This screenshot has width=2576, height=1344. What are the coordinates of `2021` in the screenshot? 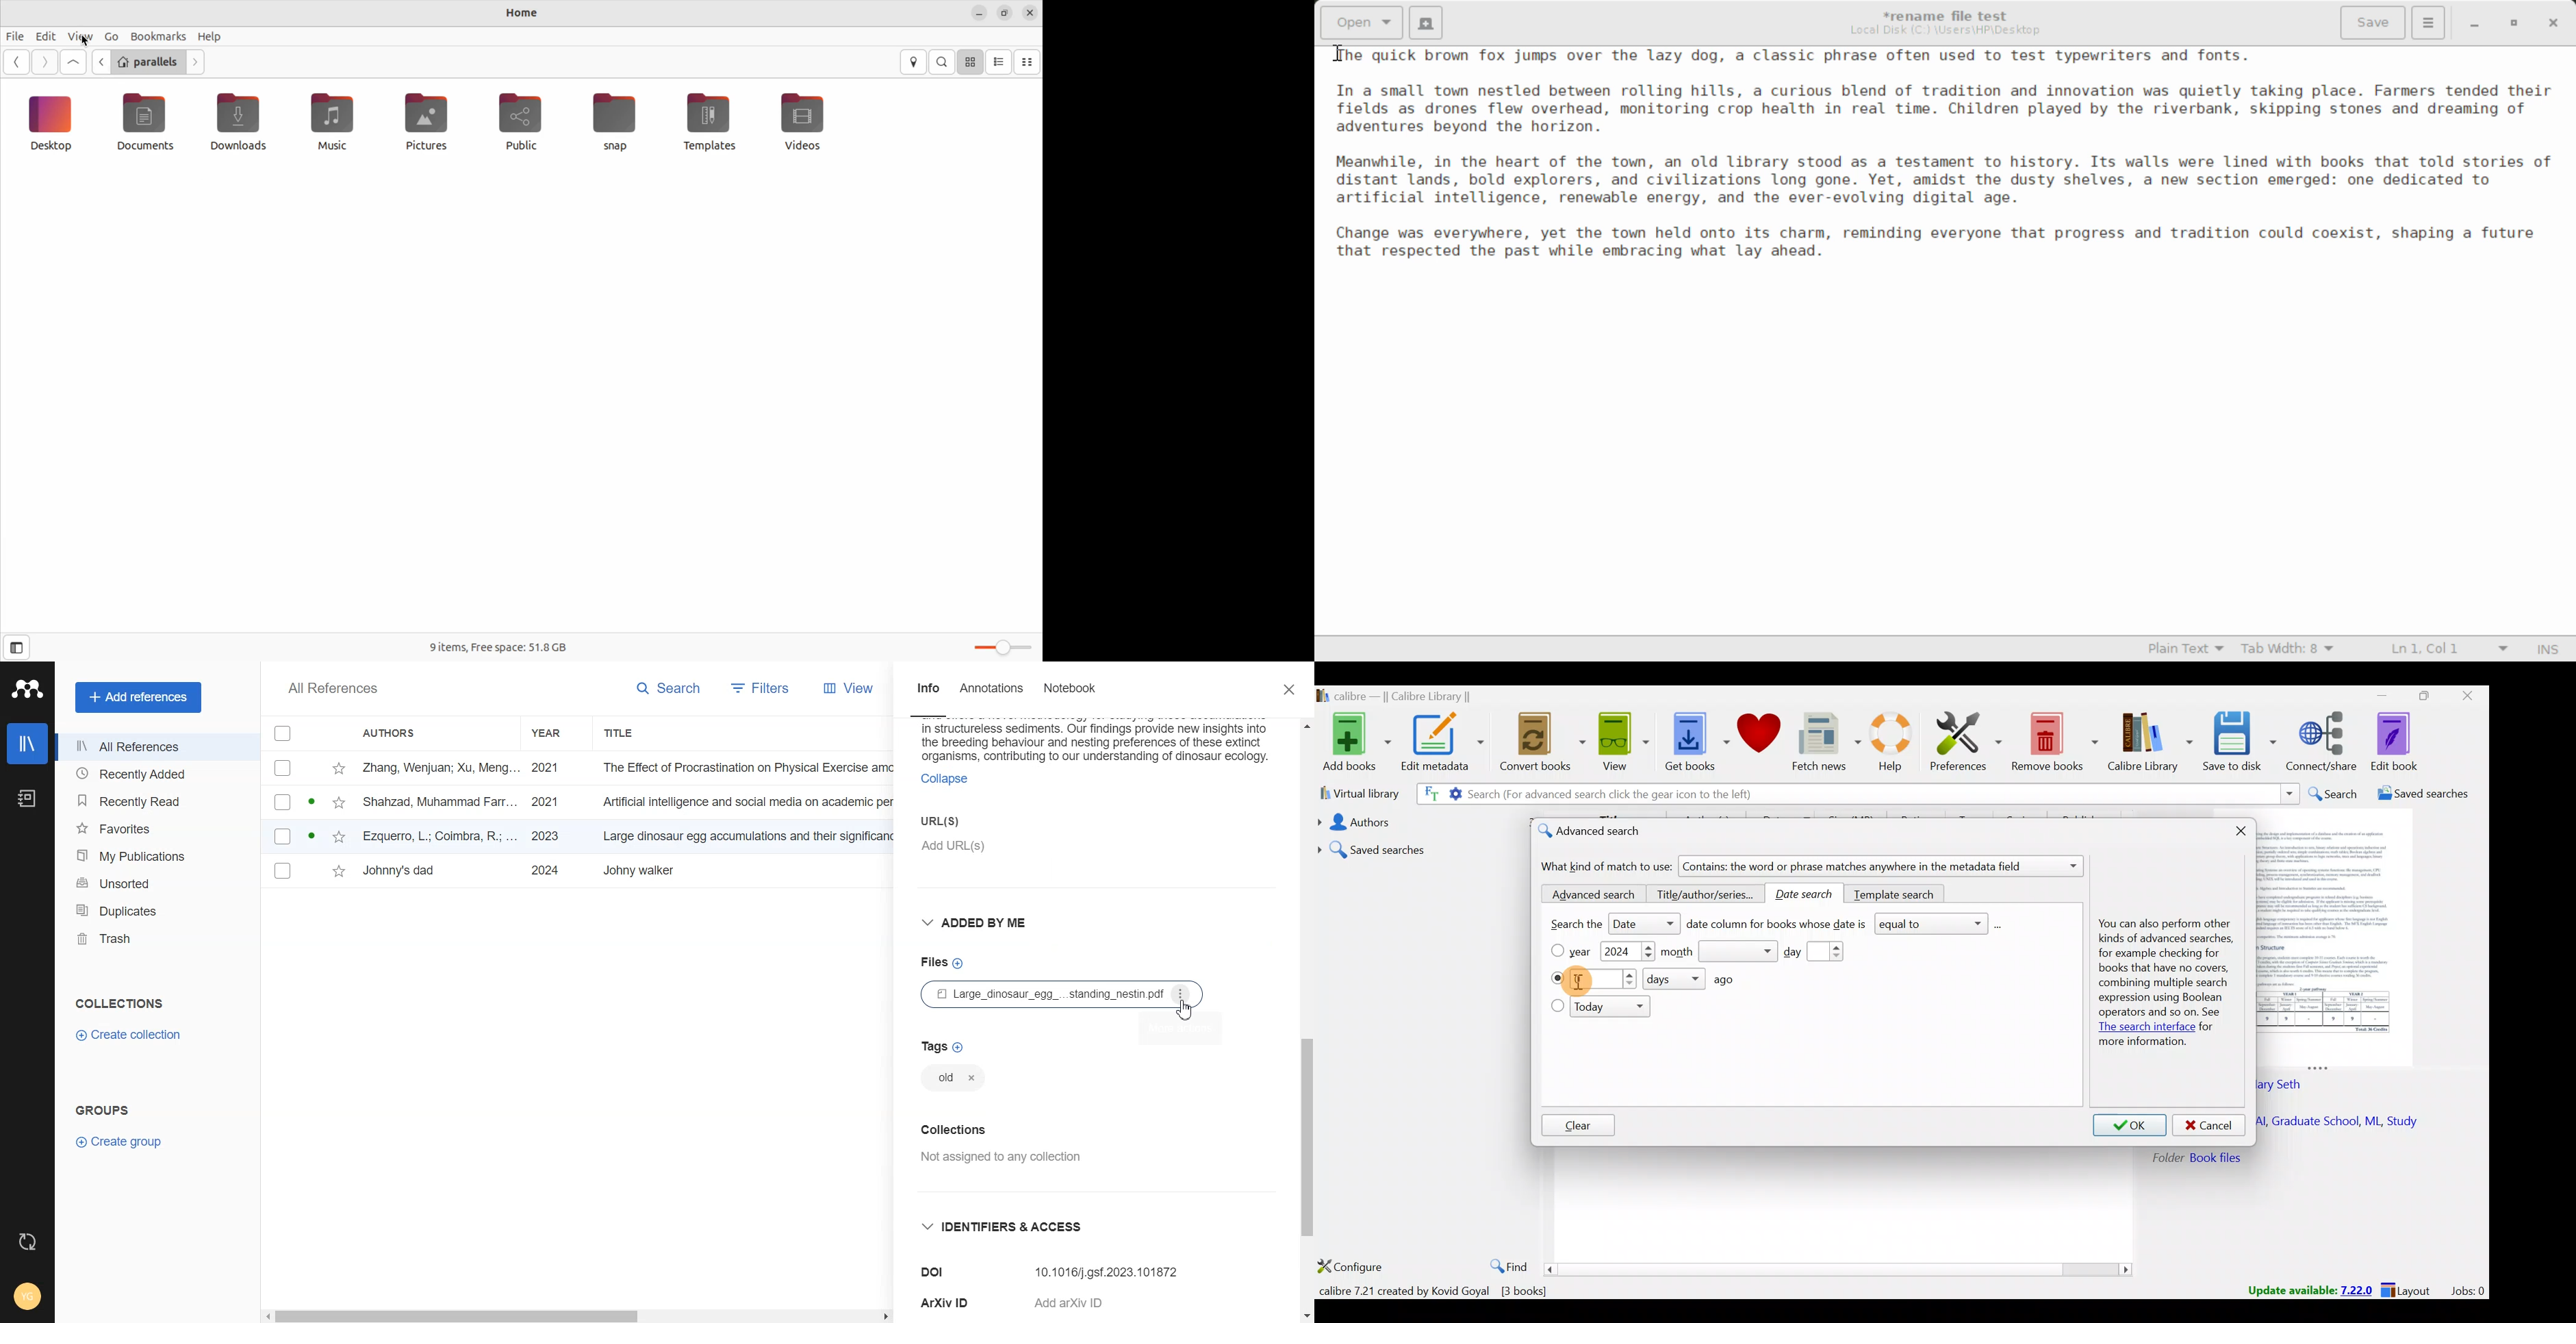 It's located at (543, 801).